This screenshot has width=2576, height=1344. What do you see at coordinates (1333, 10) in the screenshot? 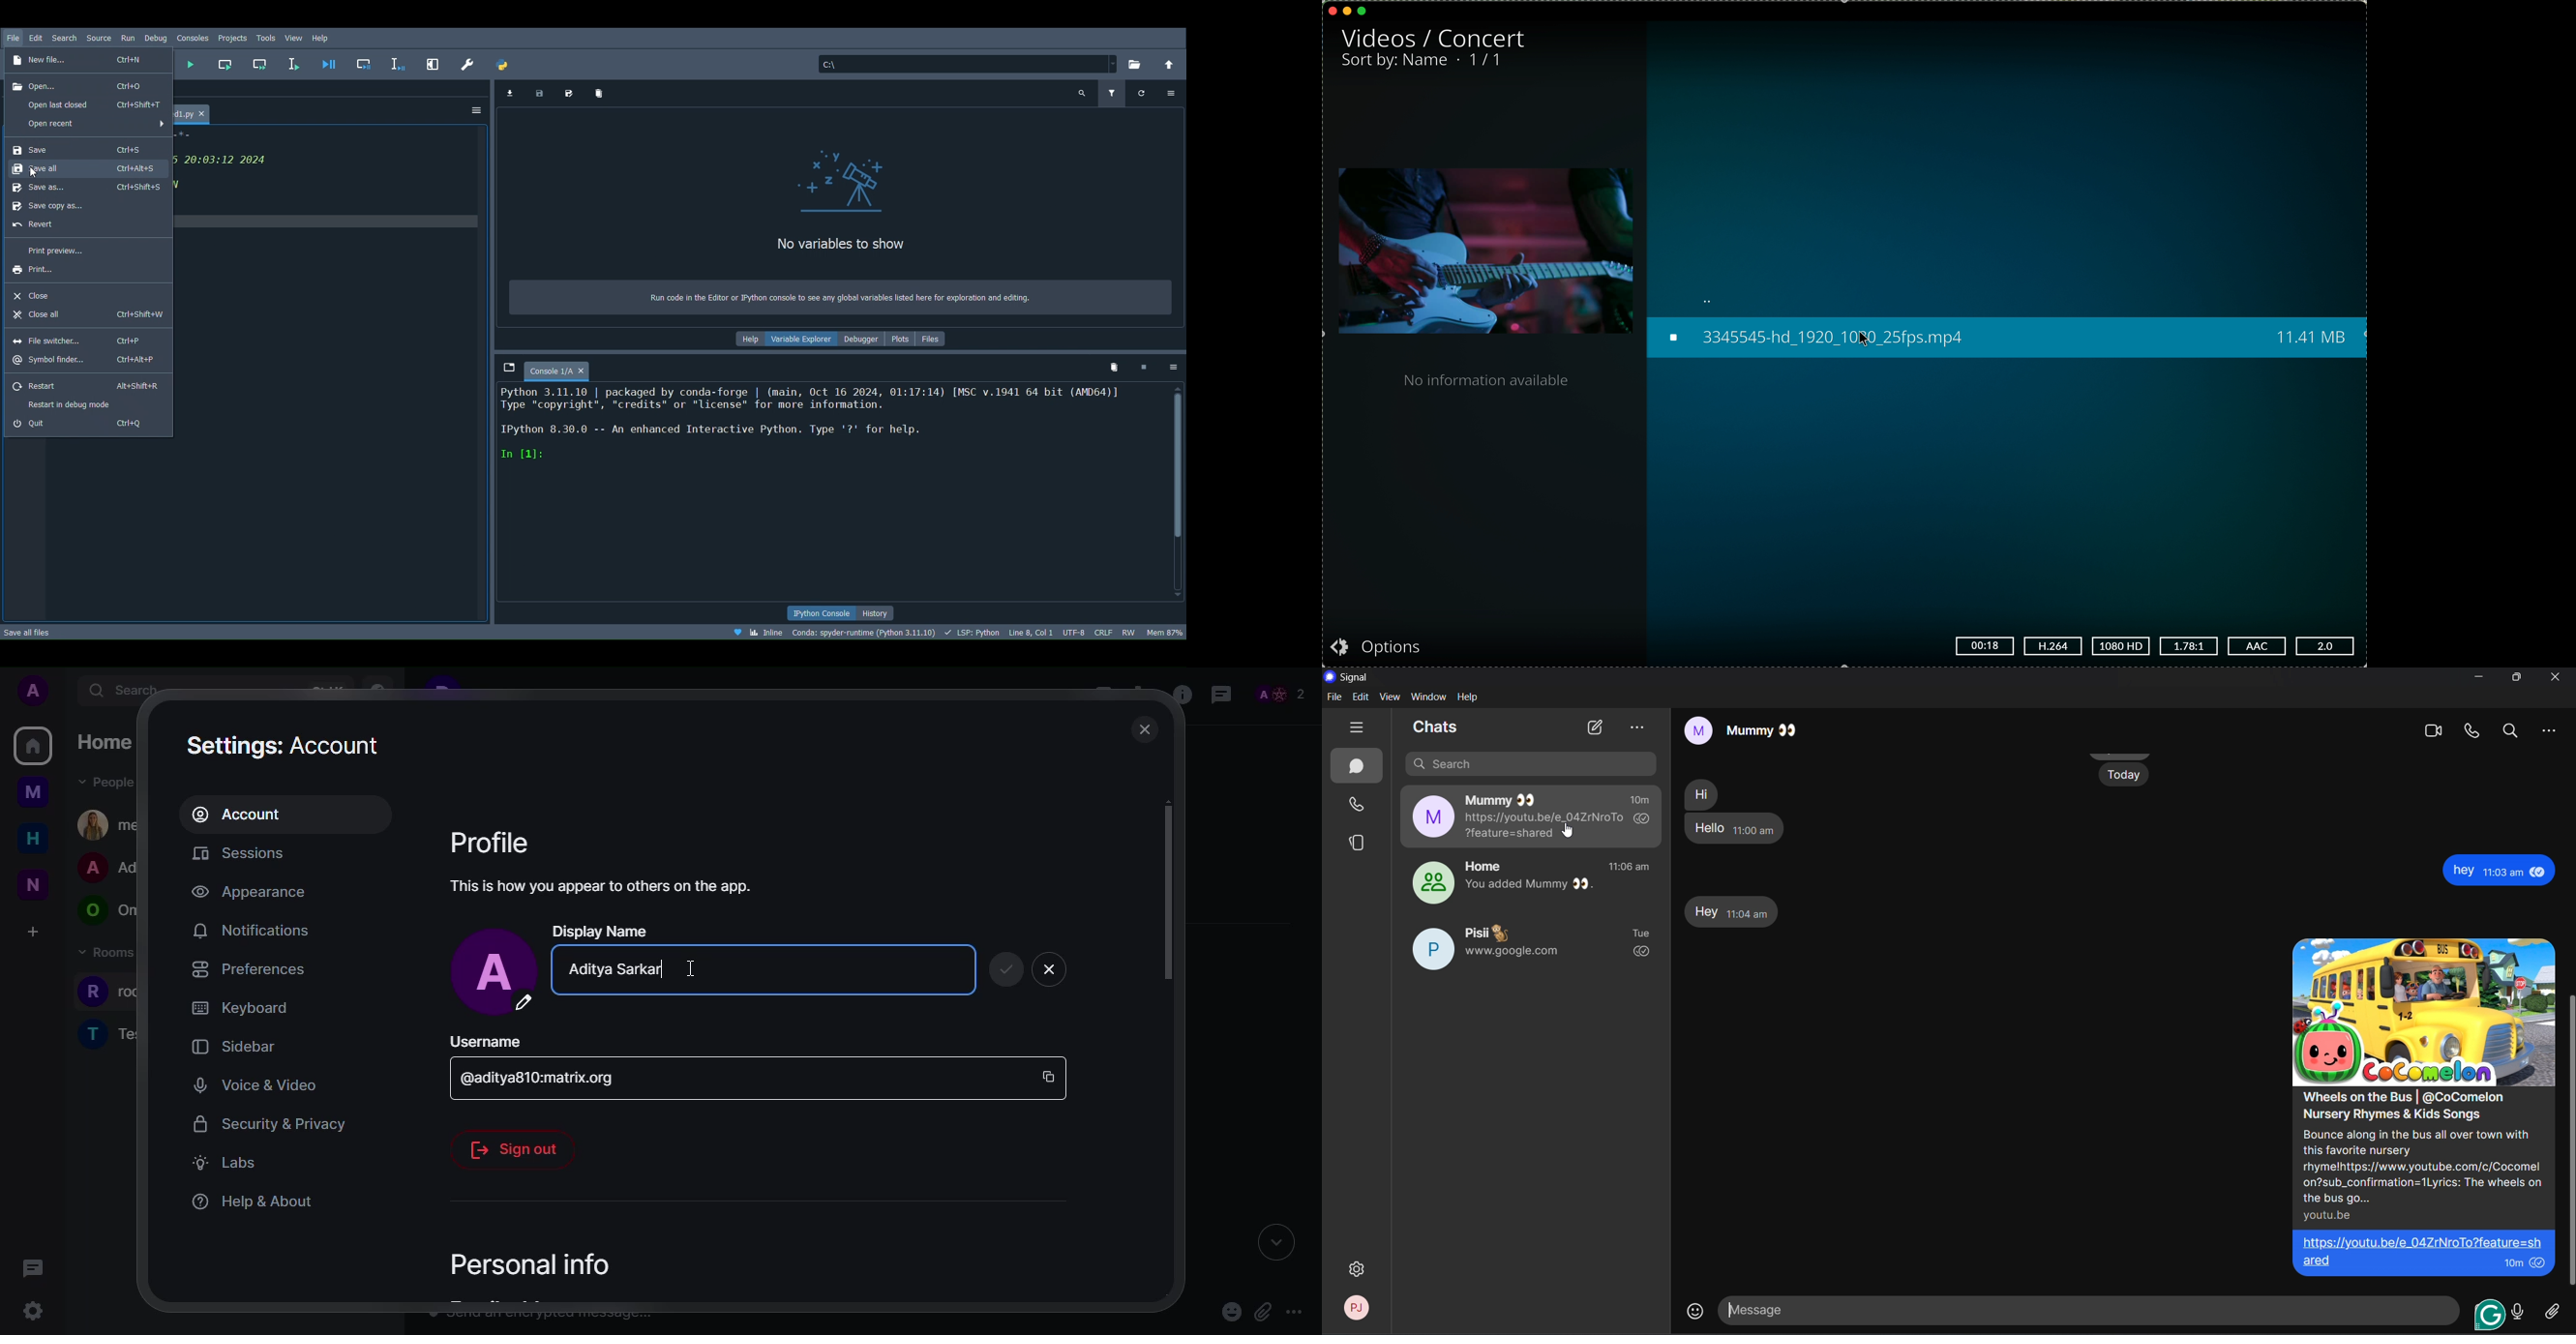
I see `close` at bounding box center [1333, 10].